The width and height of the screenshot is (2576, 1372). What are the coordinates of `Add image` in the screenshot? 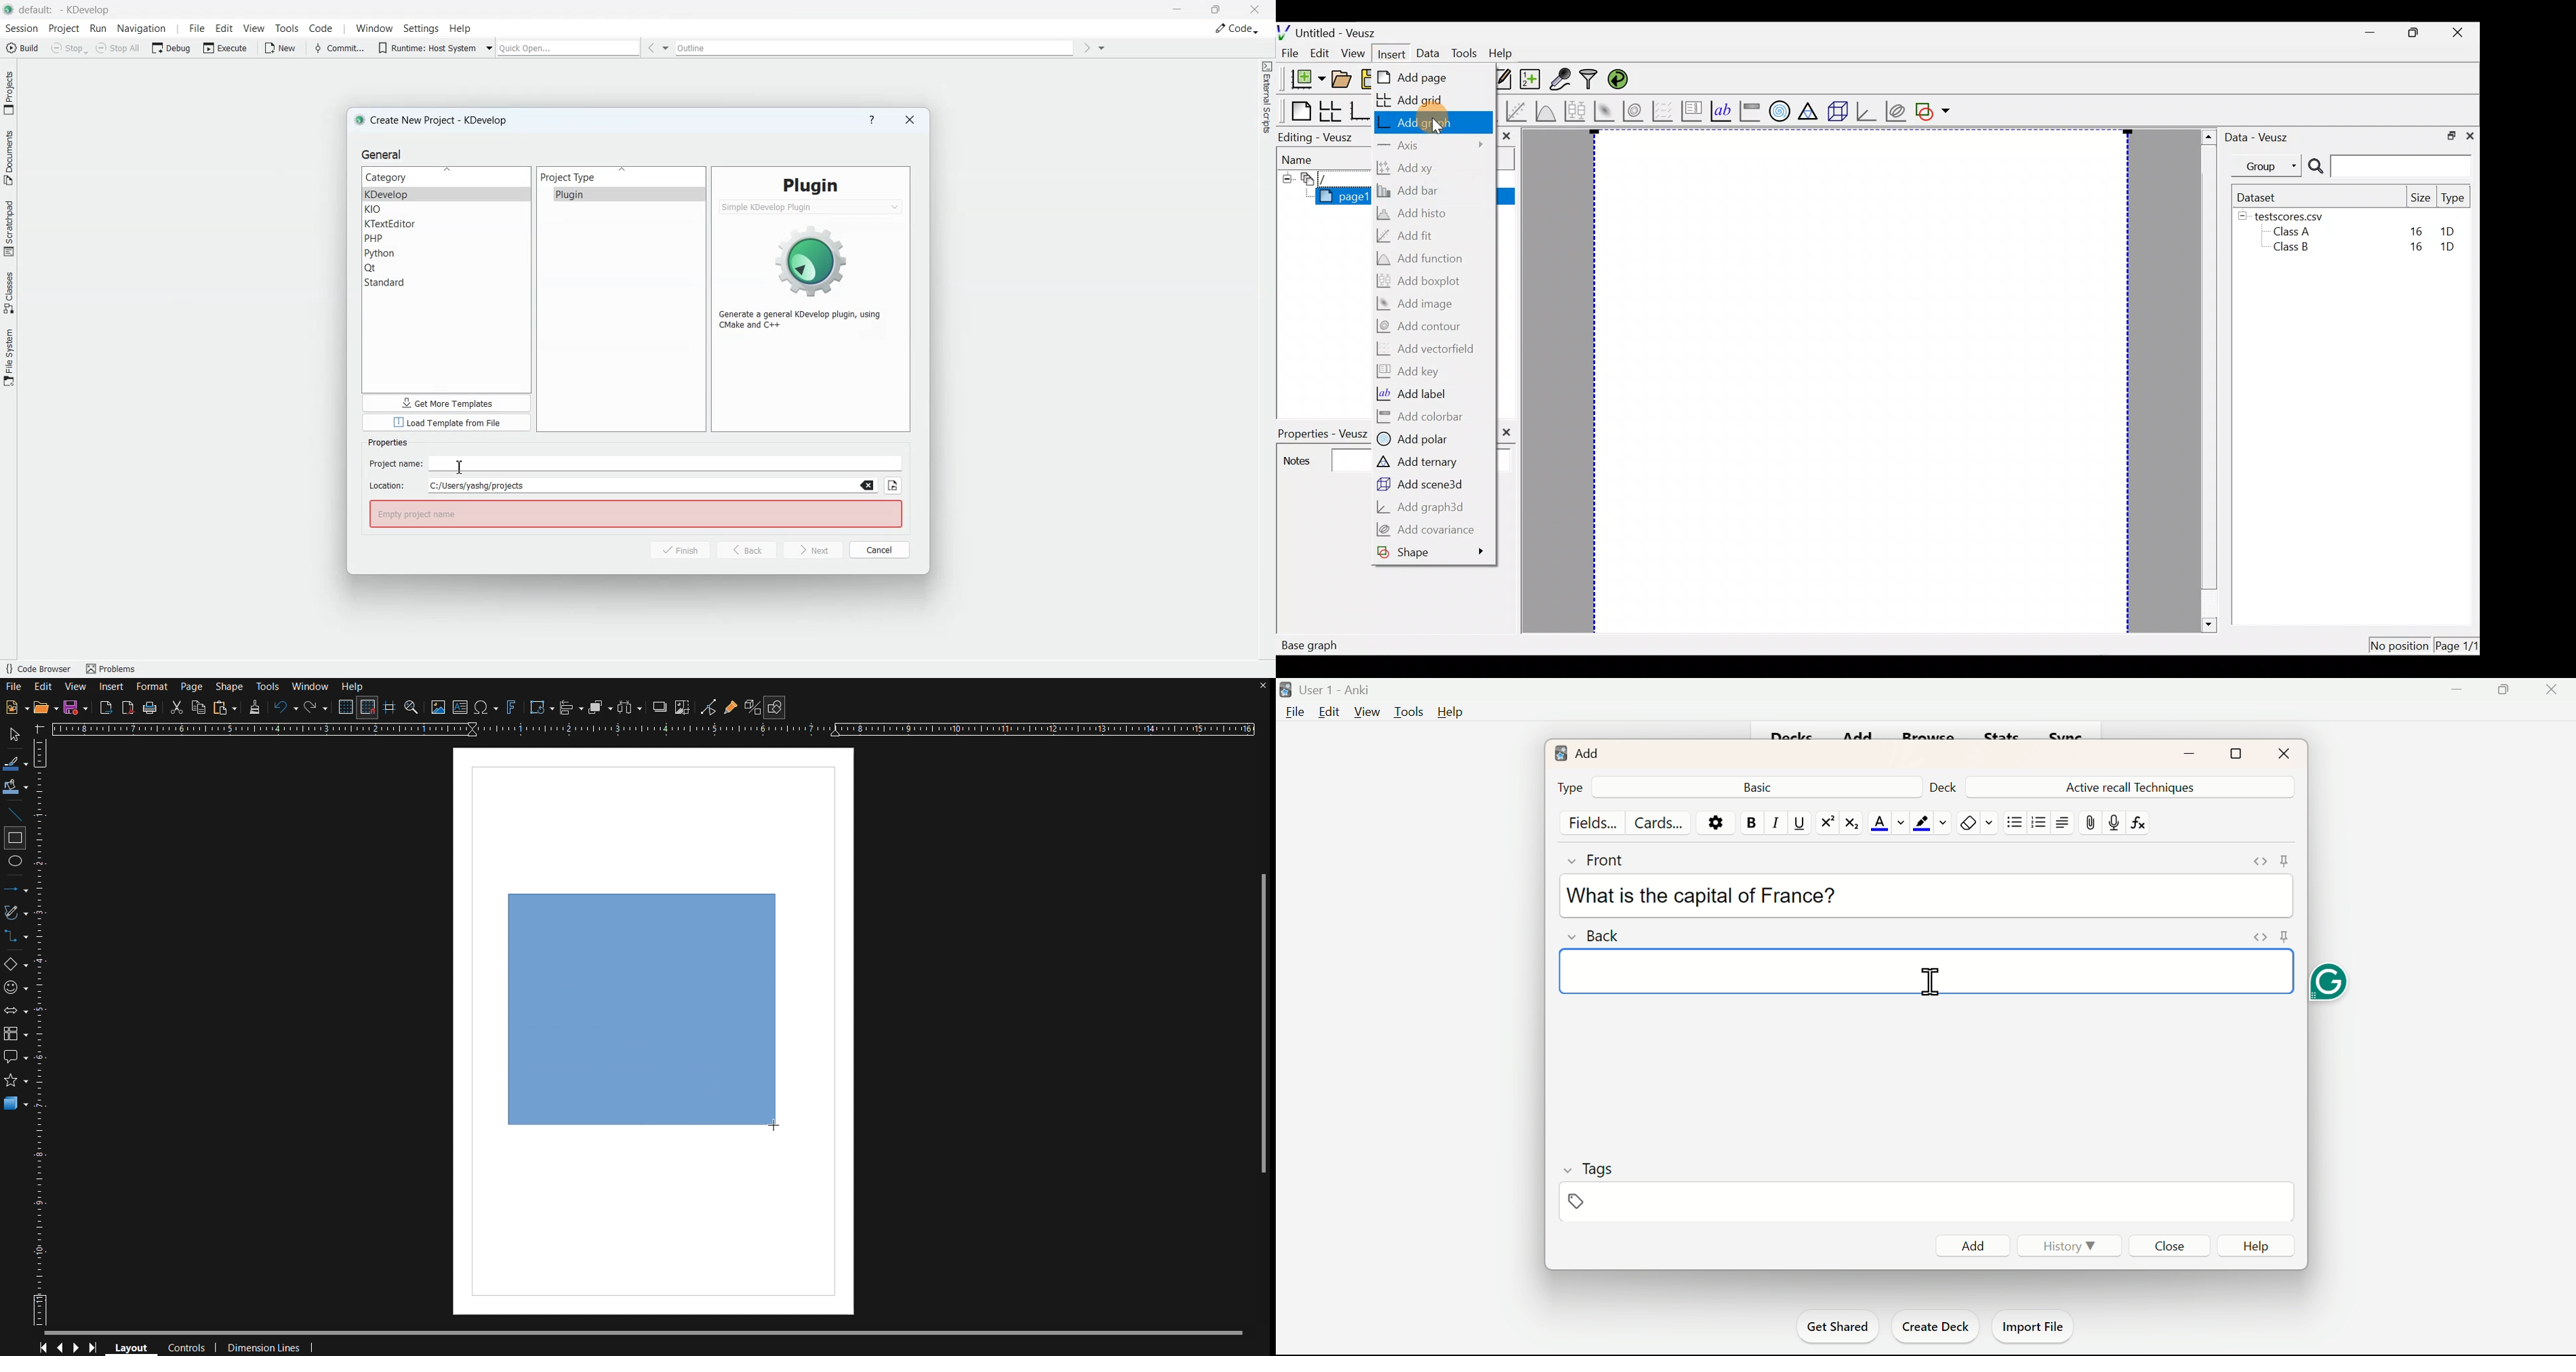 It's located at (1420, 304).